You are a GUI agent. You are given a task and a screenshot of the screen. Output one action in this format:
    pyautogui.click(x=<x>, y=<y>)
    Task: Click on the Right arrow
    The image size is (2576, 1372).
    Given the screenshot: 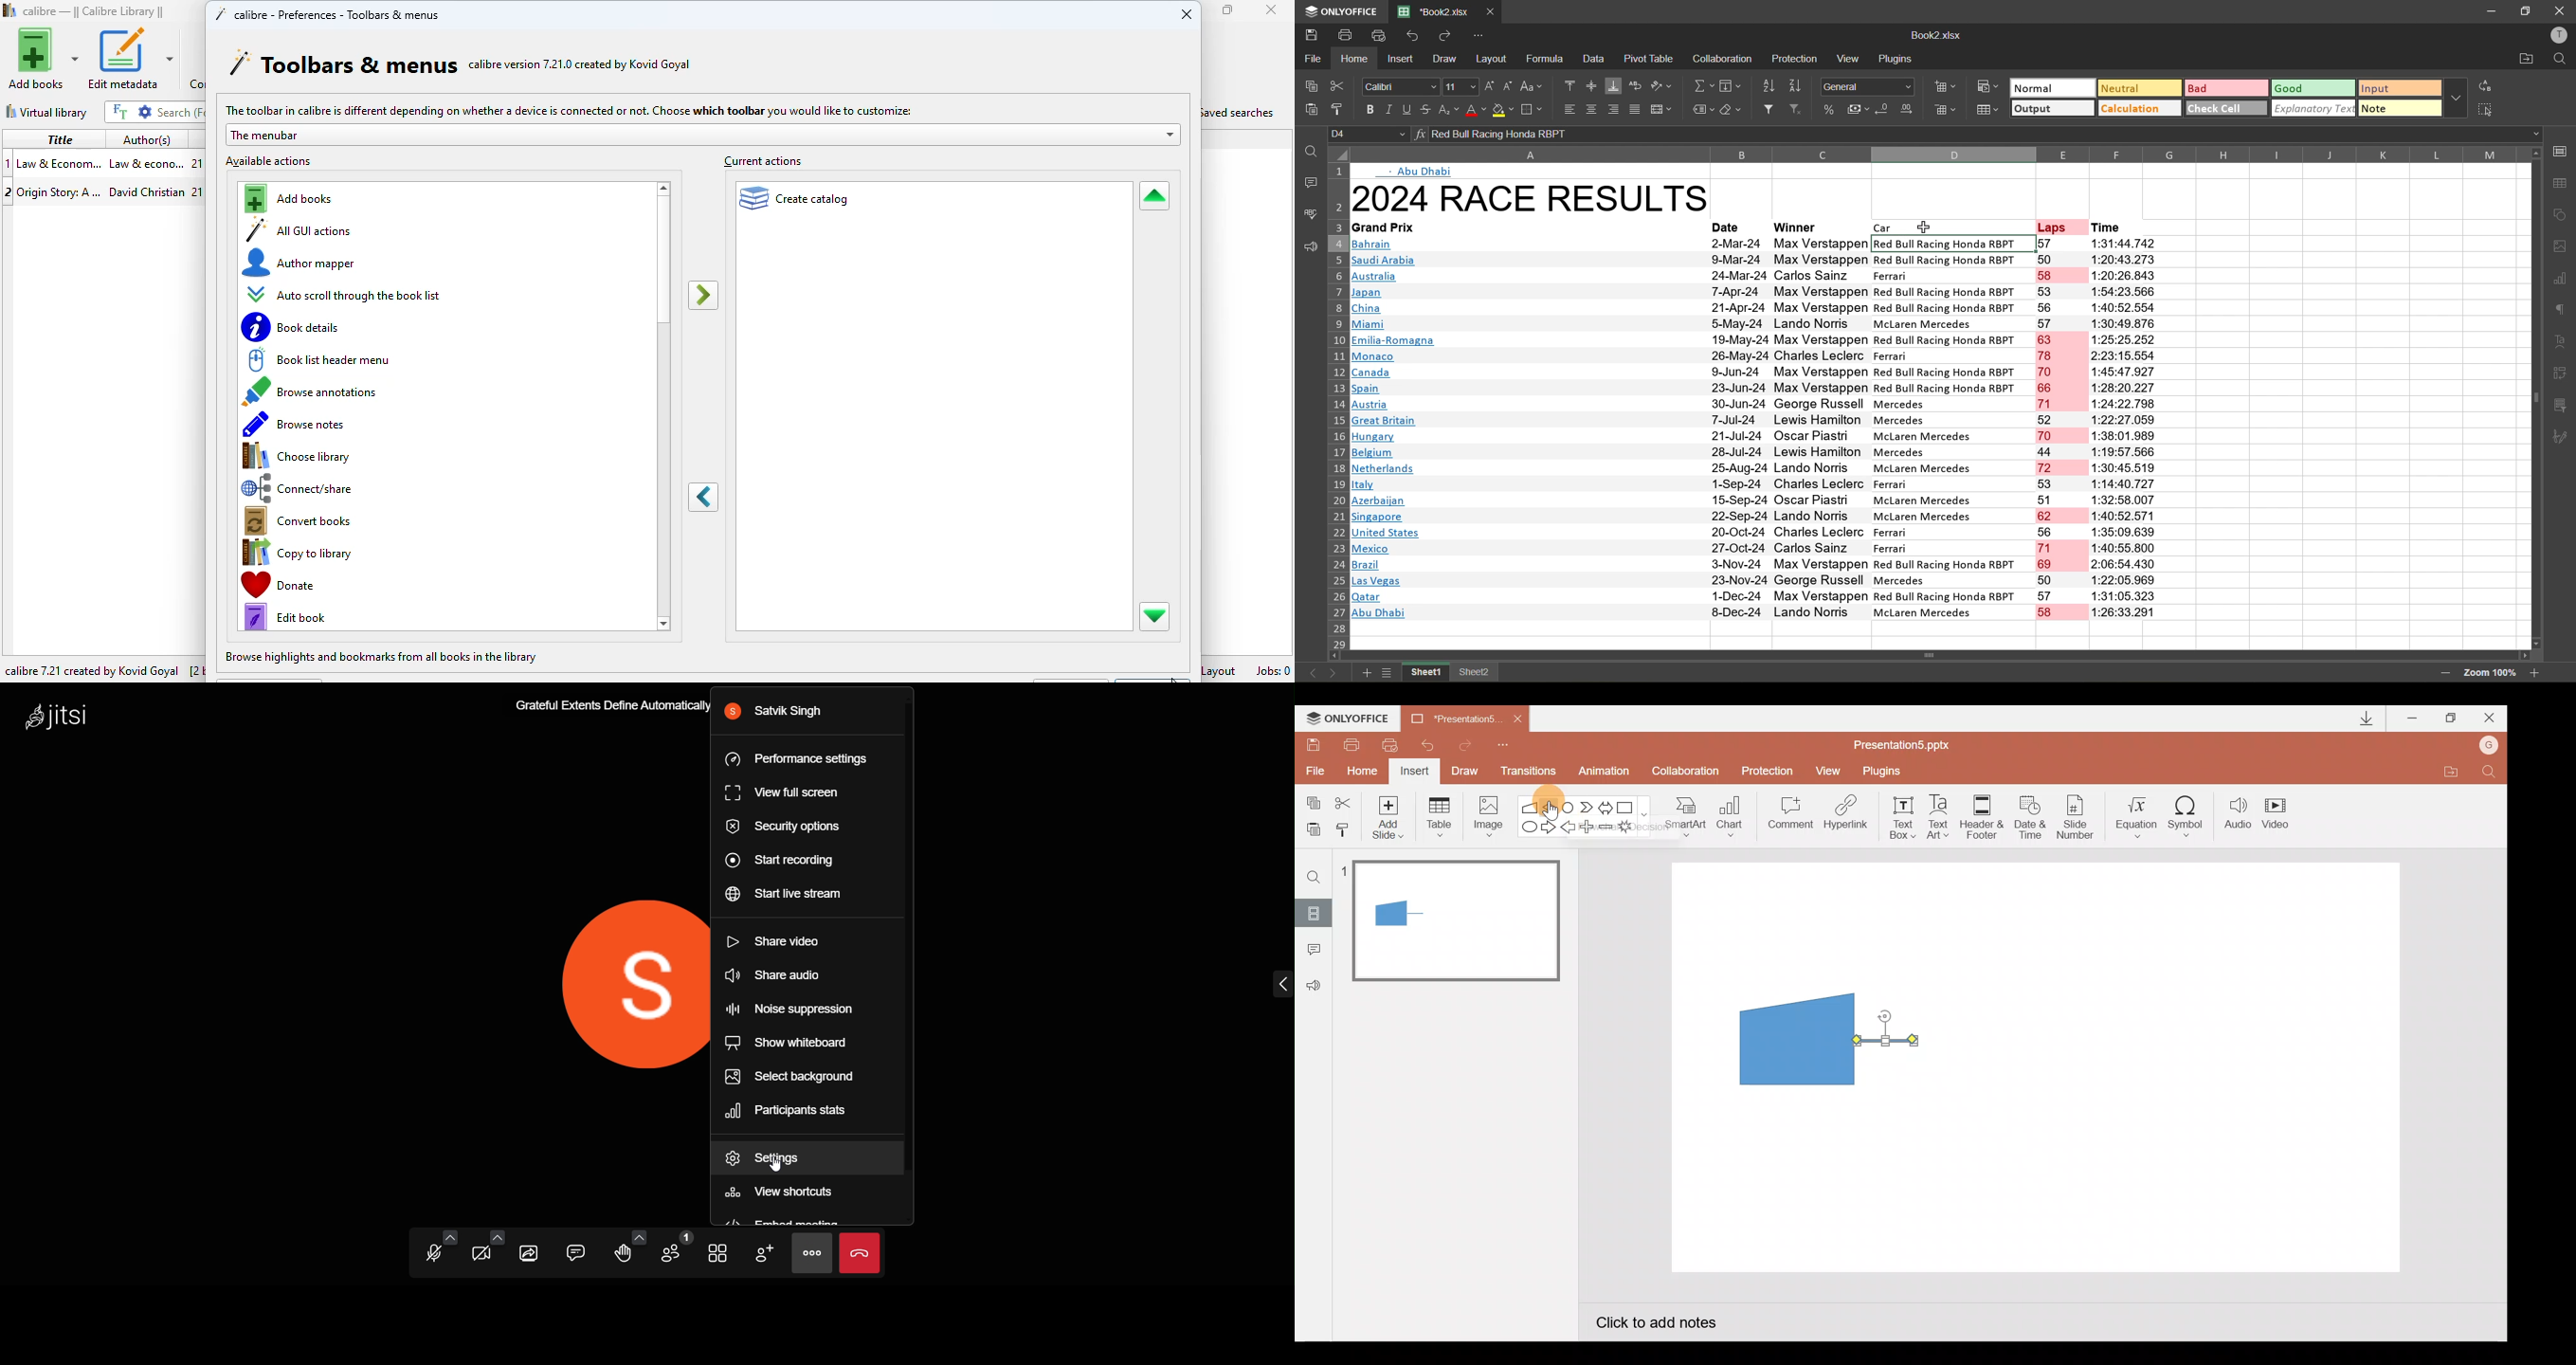 What is the action you would take?
    pyautogui.click(x=1550, y=826)
    